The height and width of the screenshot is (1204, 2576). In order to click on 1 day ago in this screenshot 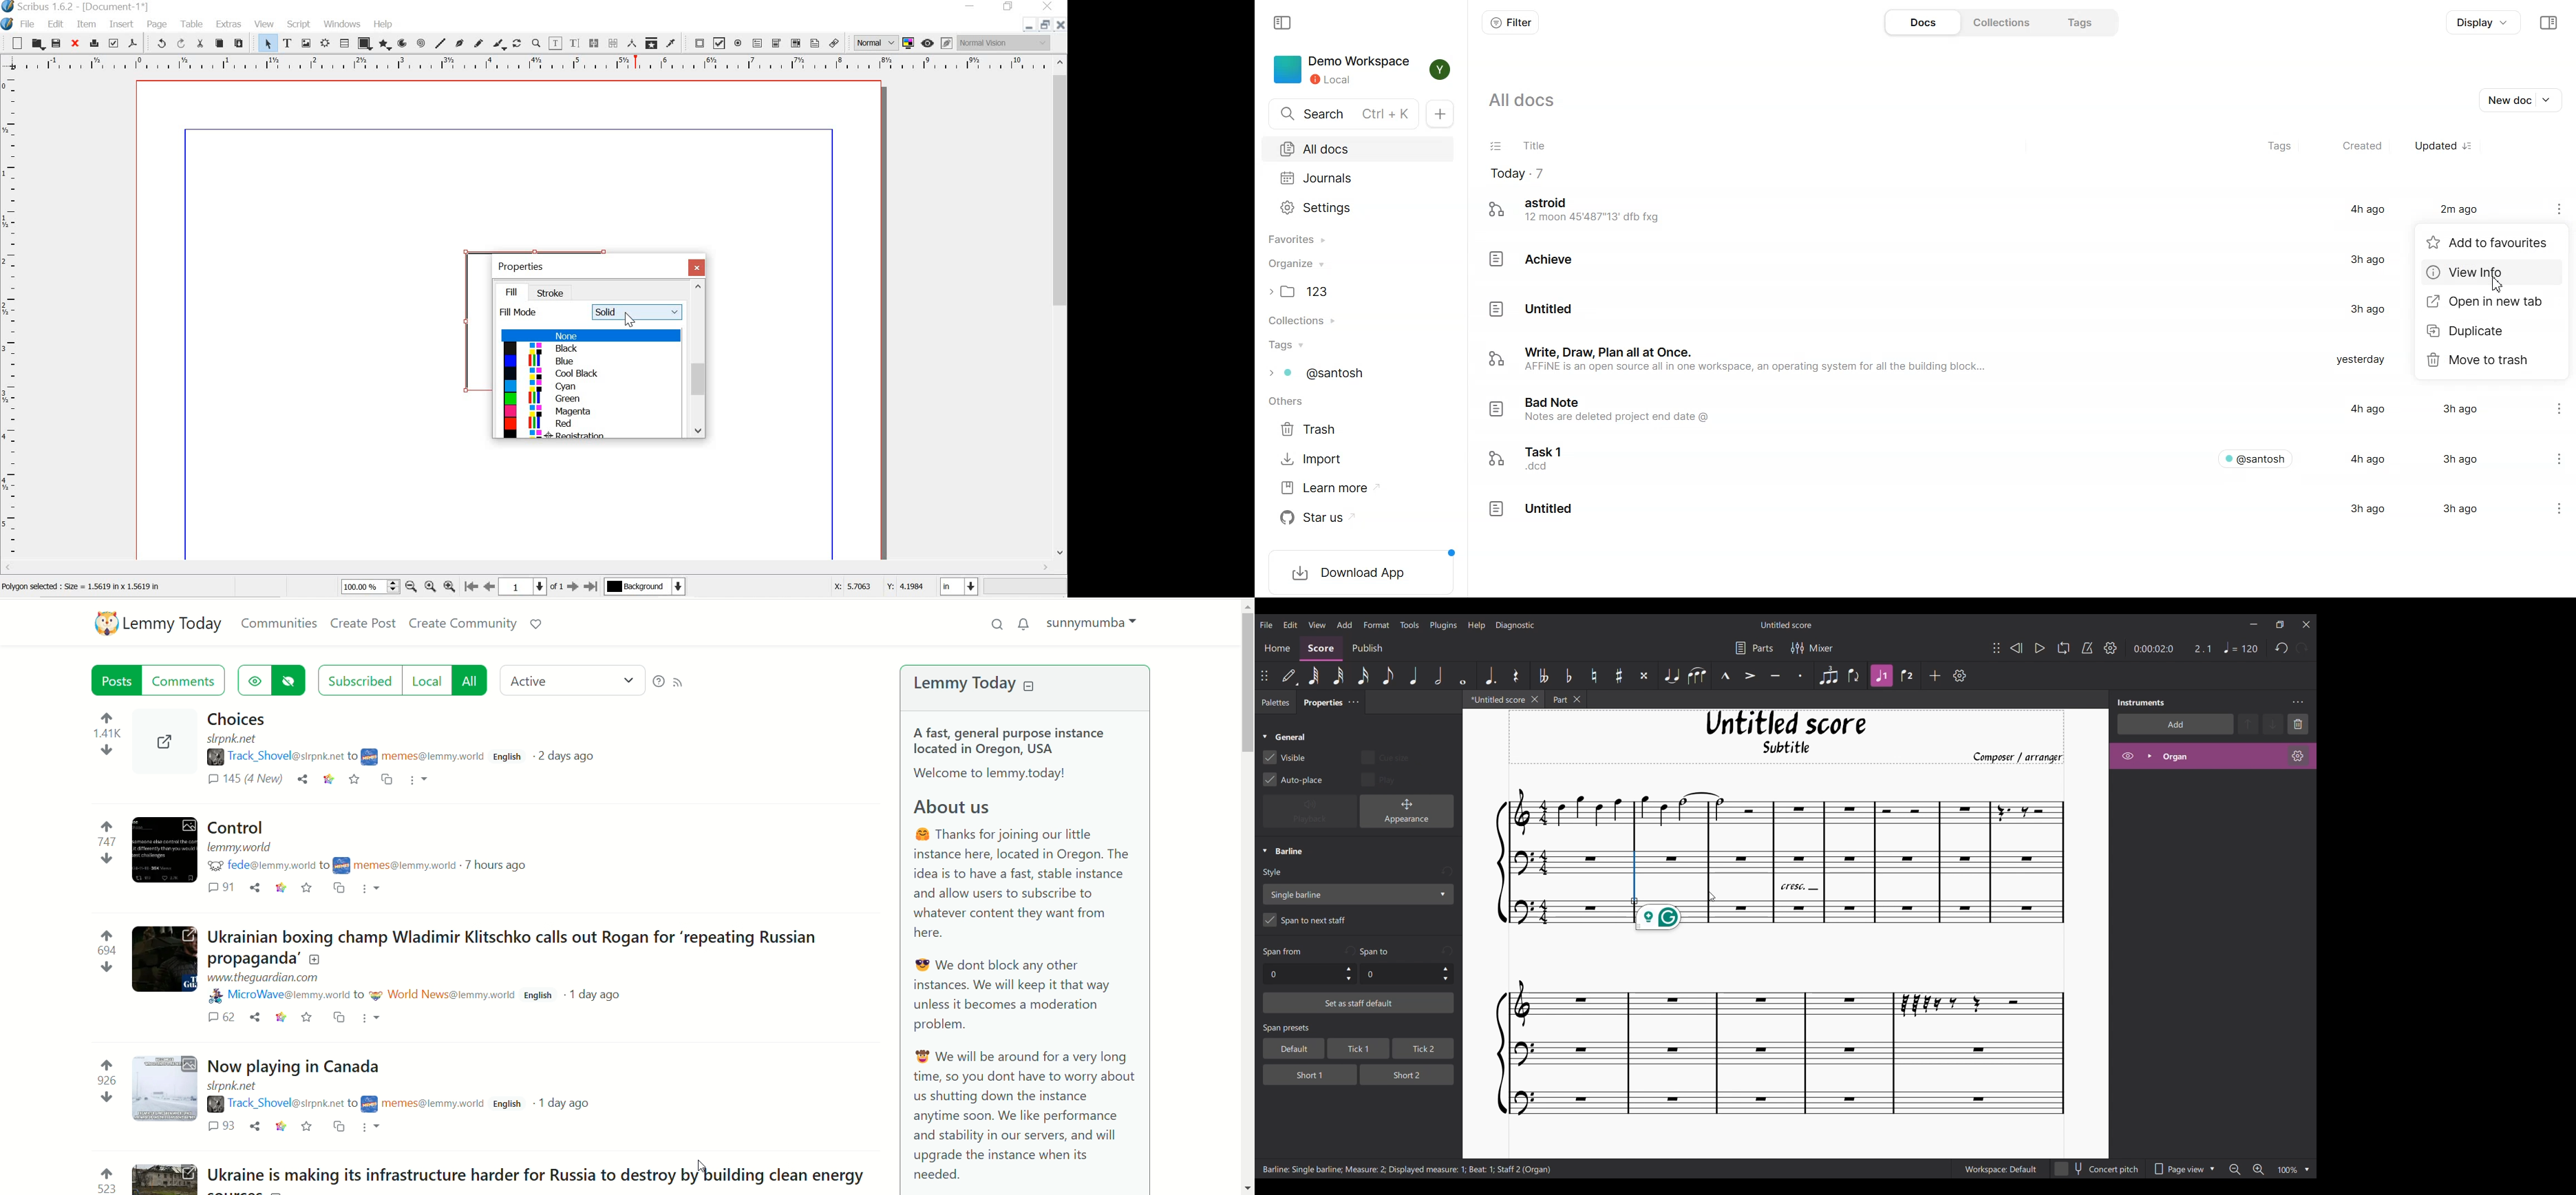, I will do `click(594, 995)`.